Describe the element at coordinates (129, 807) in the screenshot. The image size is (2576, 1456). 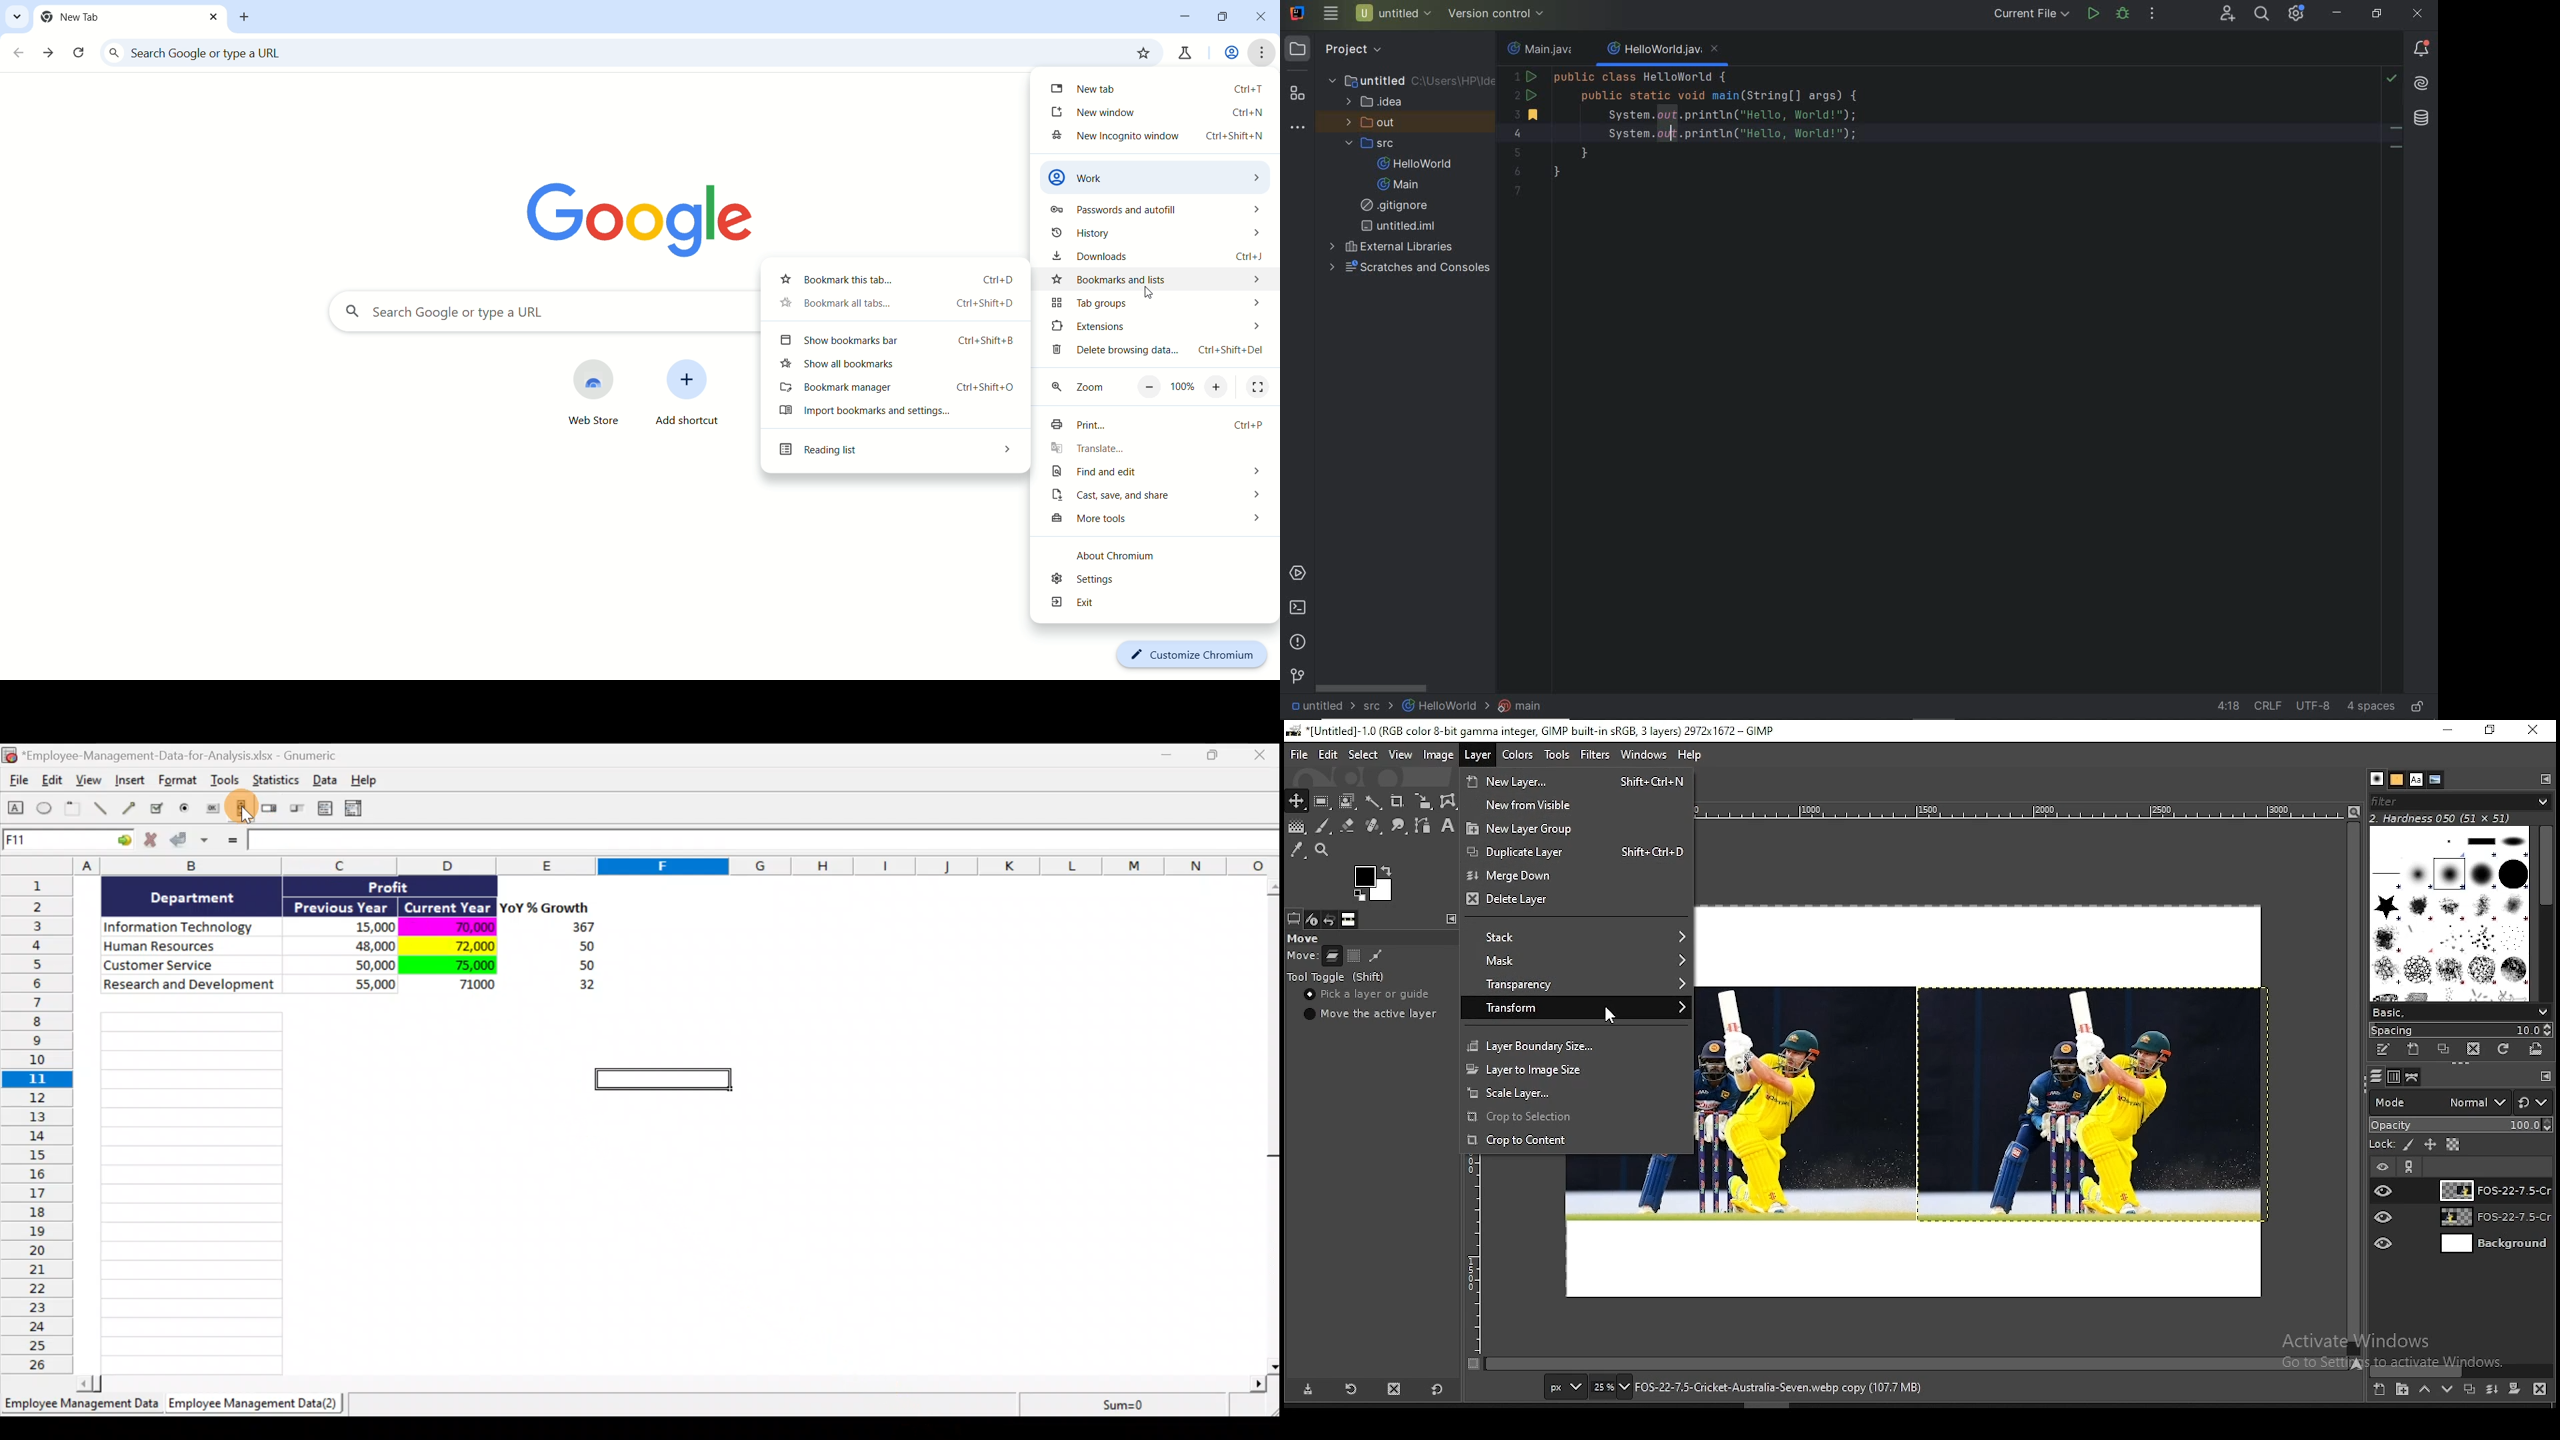
I see `Create an arrow object` at that location.